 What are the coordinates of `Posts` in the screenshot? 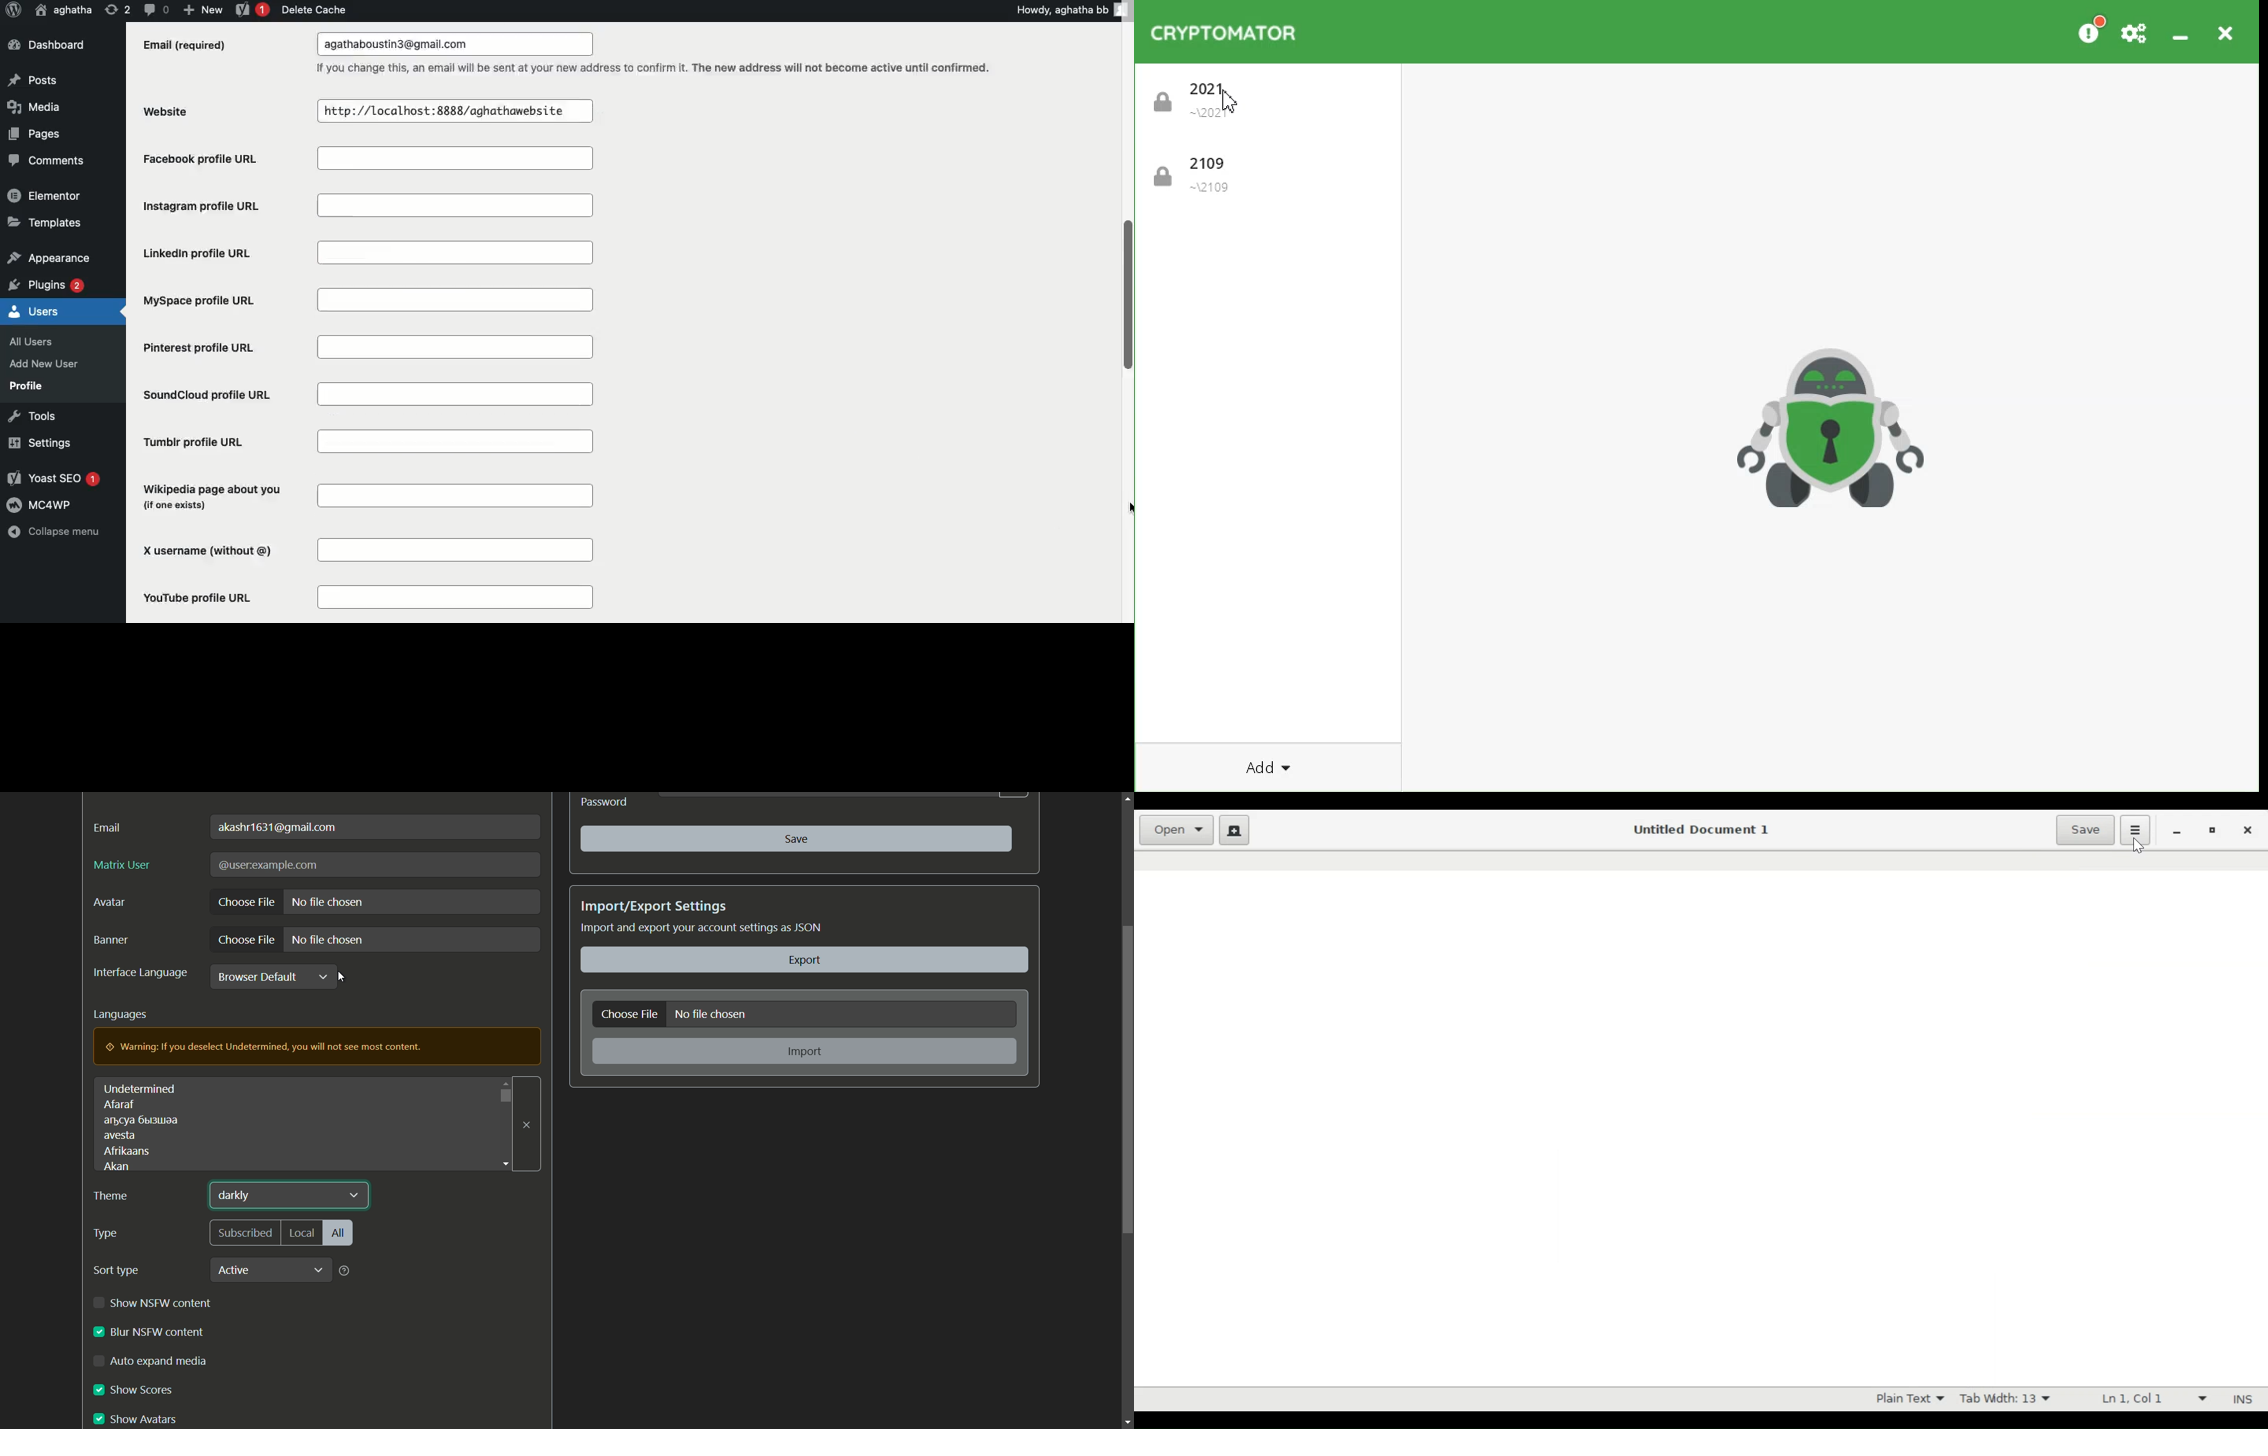 It's located at (34, 82).